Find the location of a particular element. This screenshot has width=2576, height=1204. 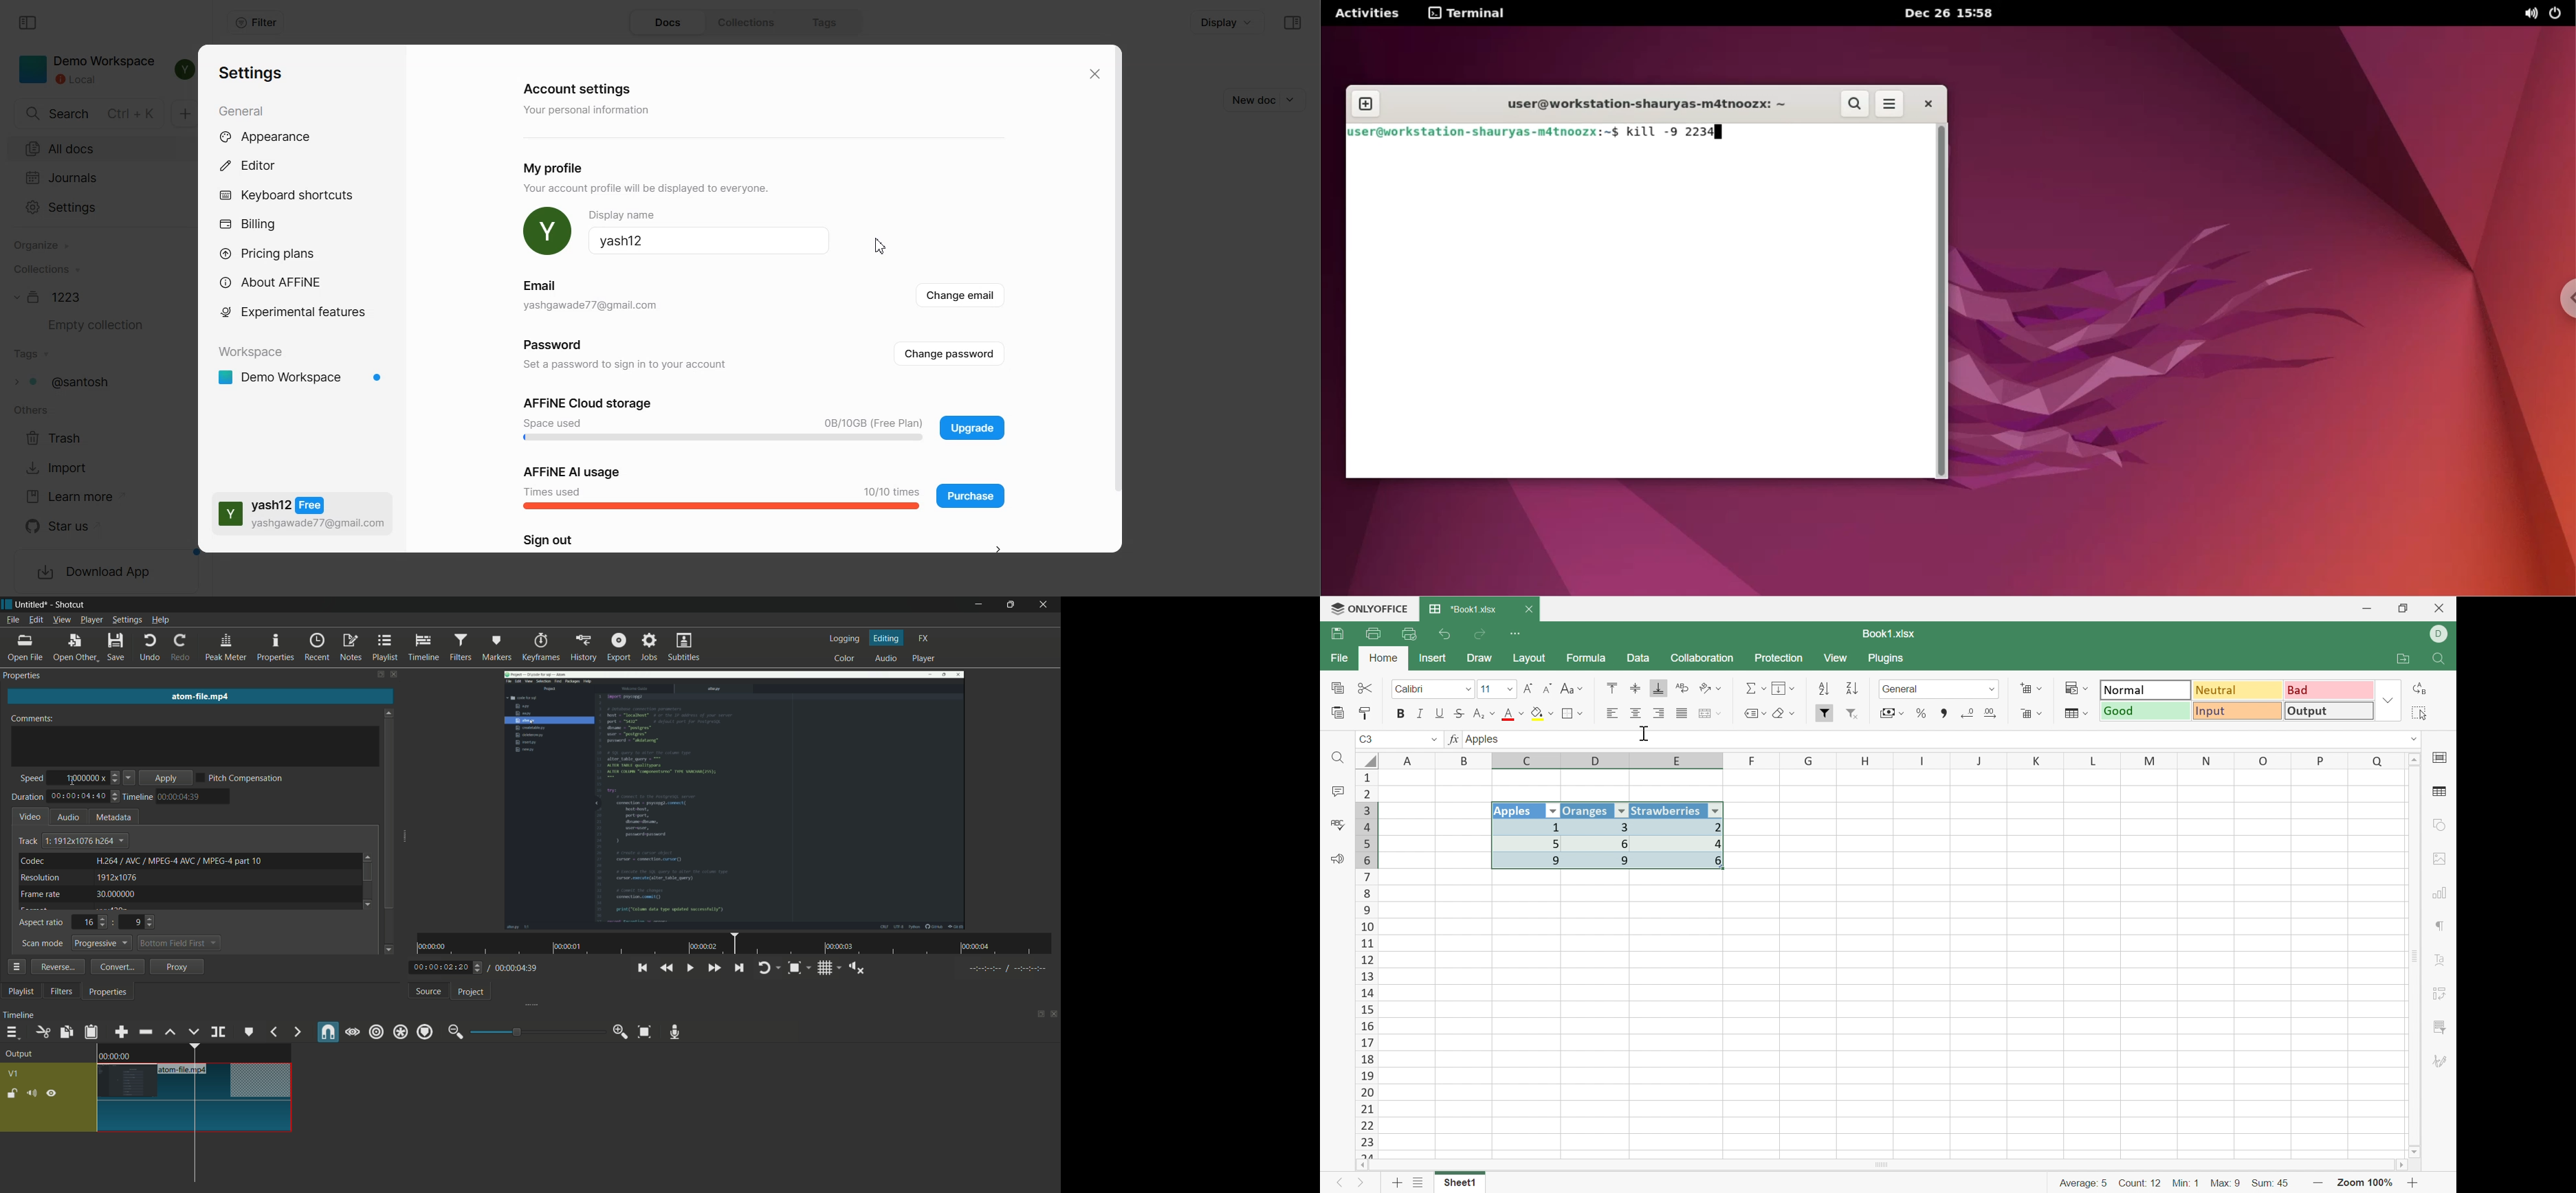

copy is located at coordinates (65, 1032).